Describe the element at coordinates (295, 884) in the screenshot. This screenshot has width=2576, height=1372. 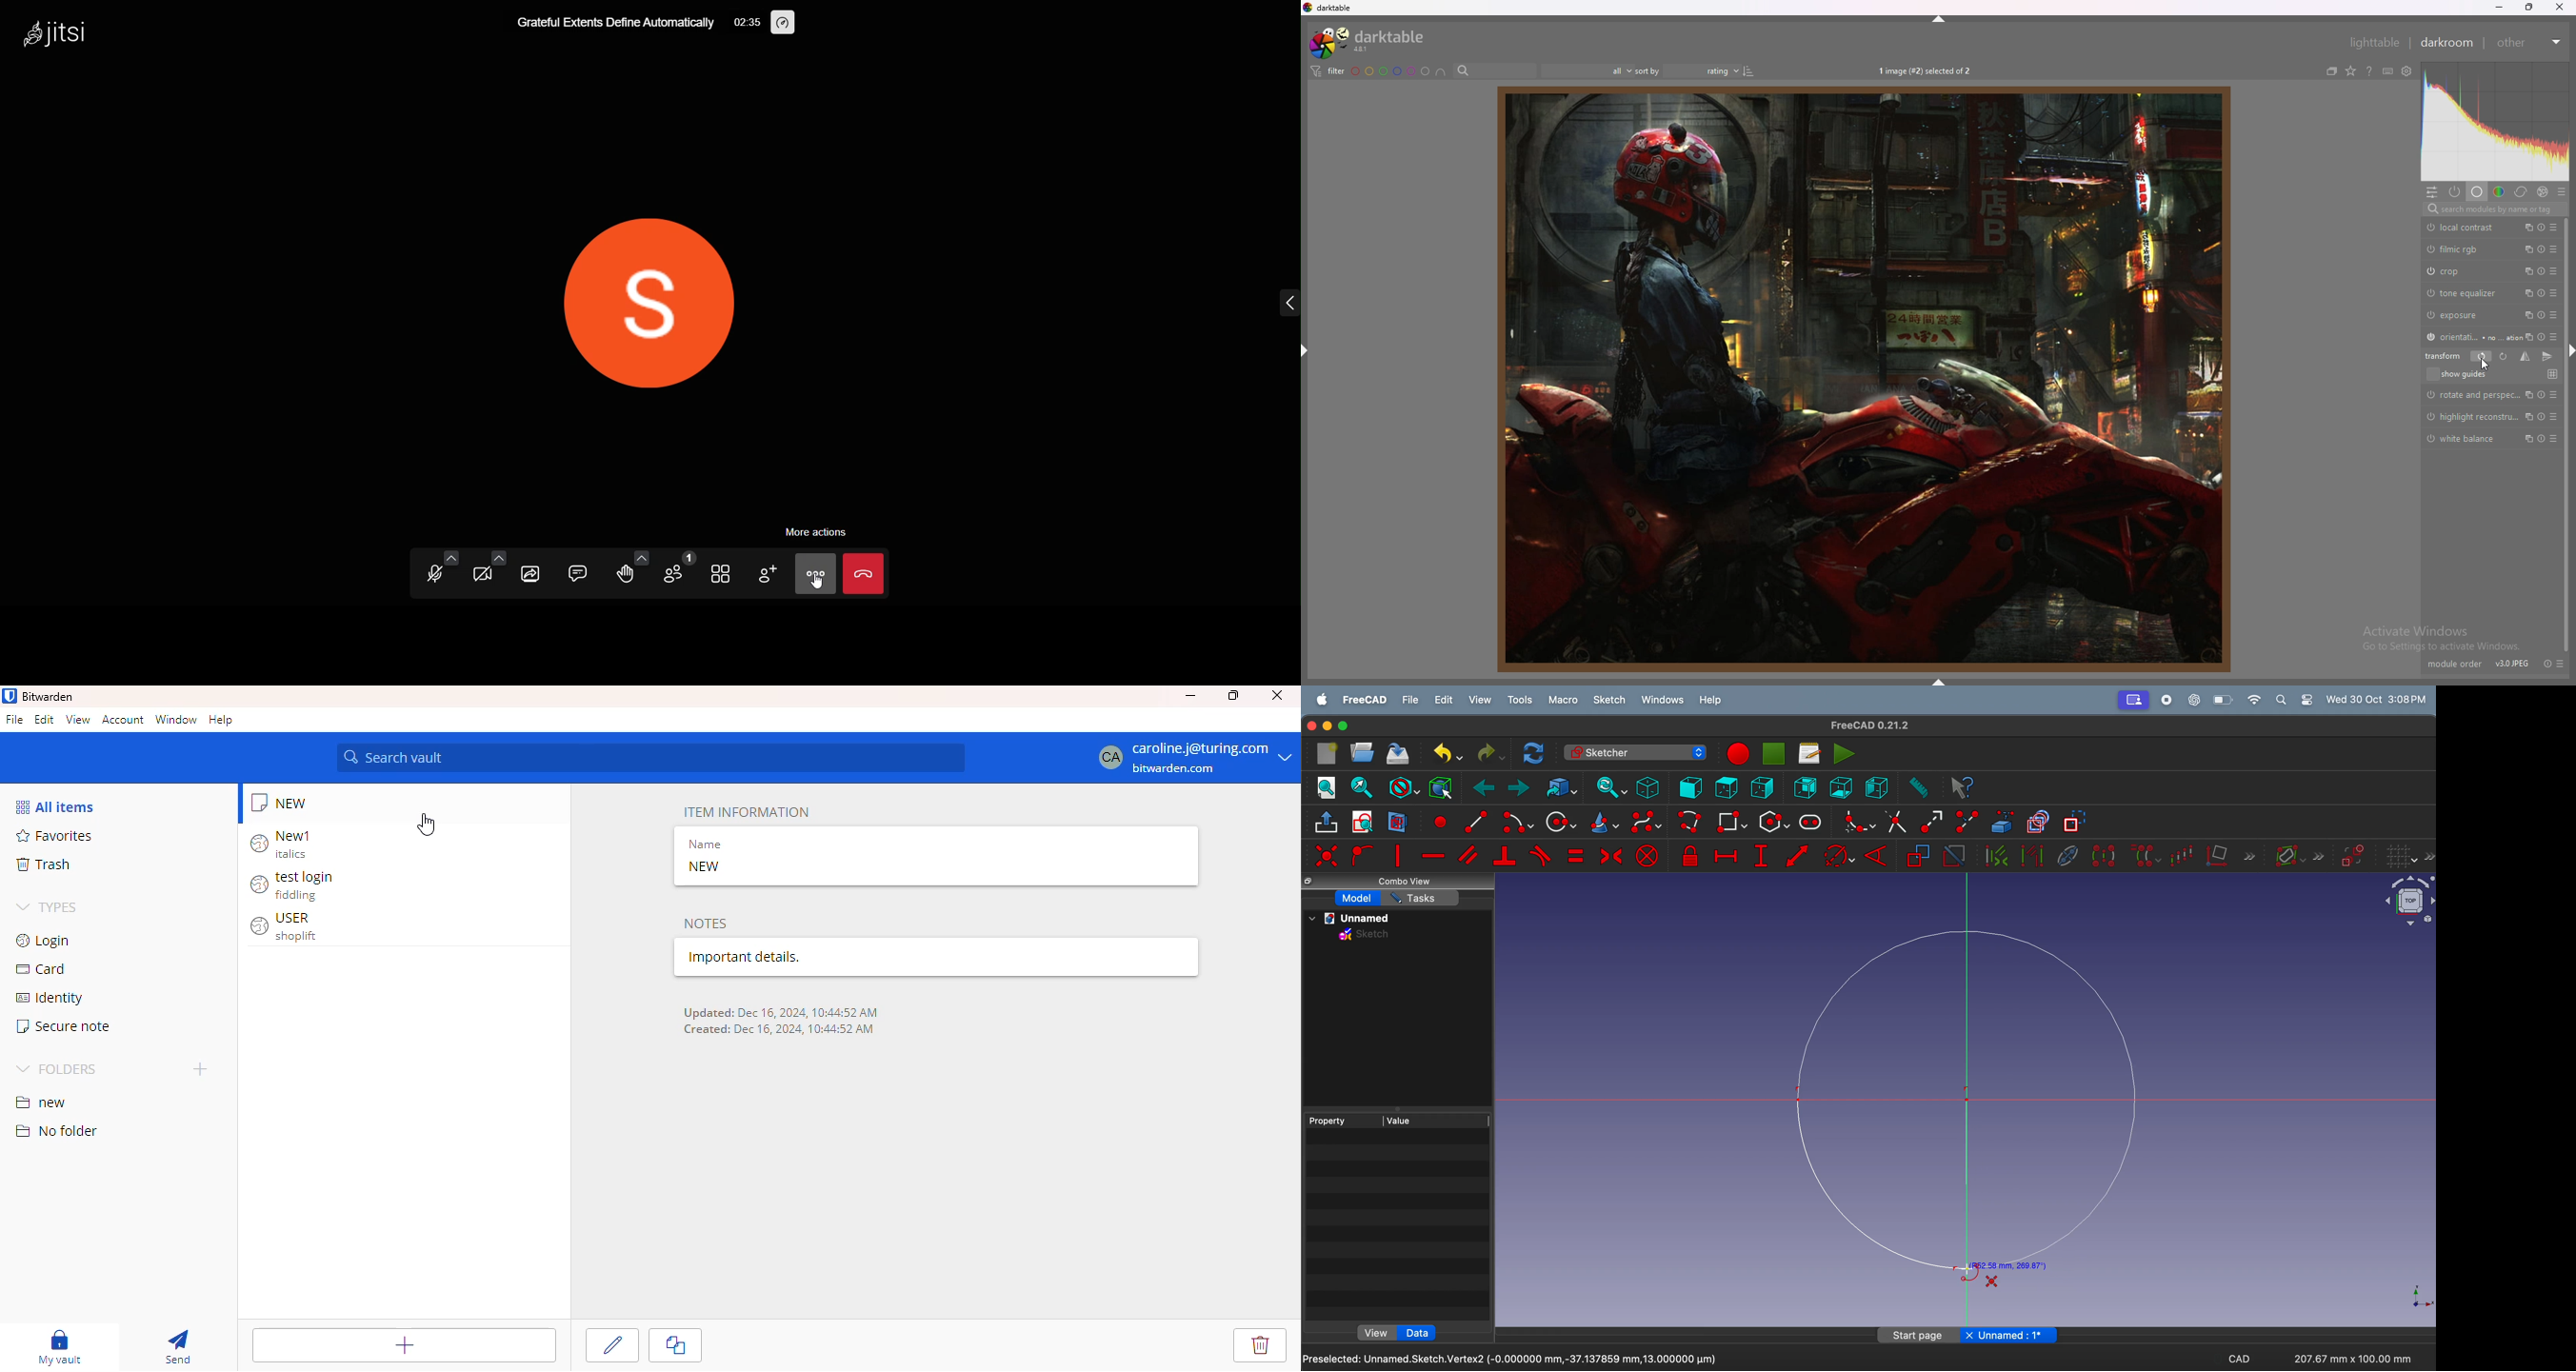
I see `"test login" login entry` at that location.